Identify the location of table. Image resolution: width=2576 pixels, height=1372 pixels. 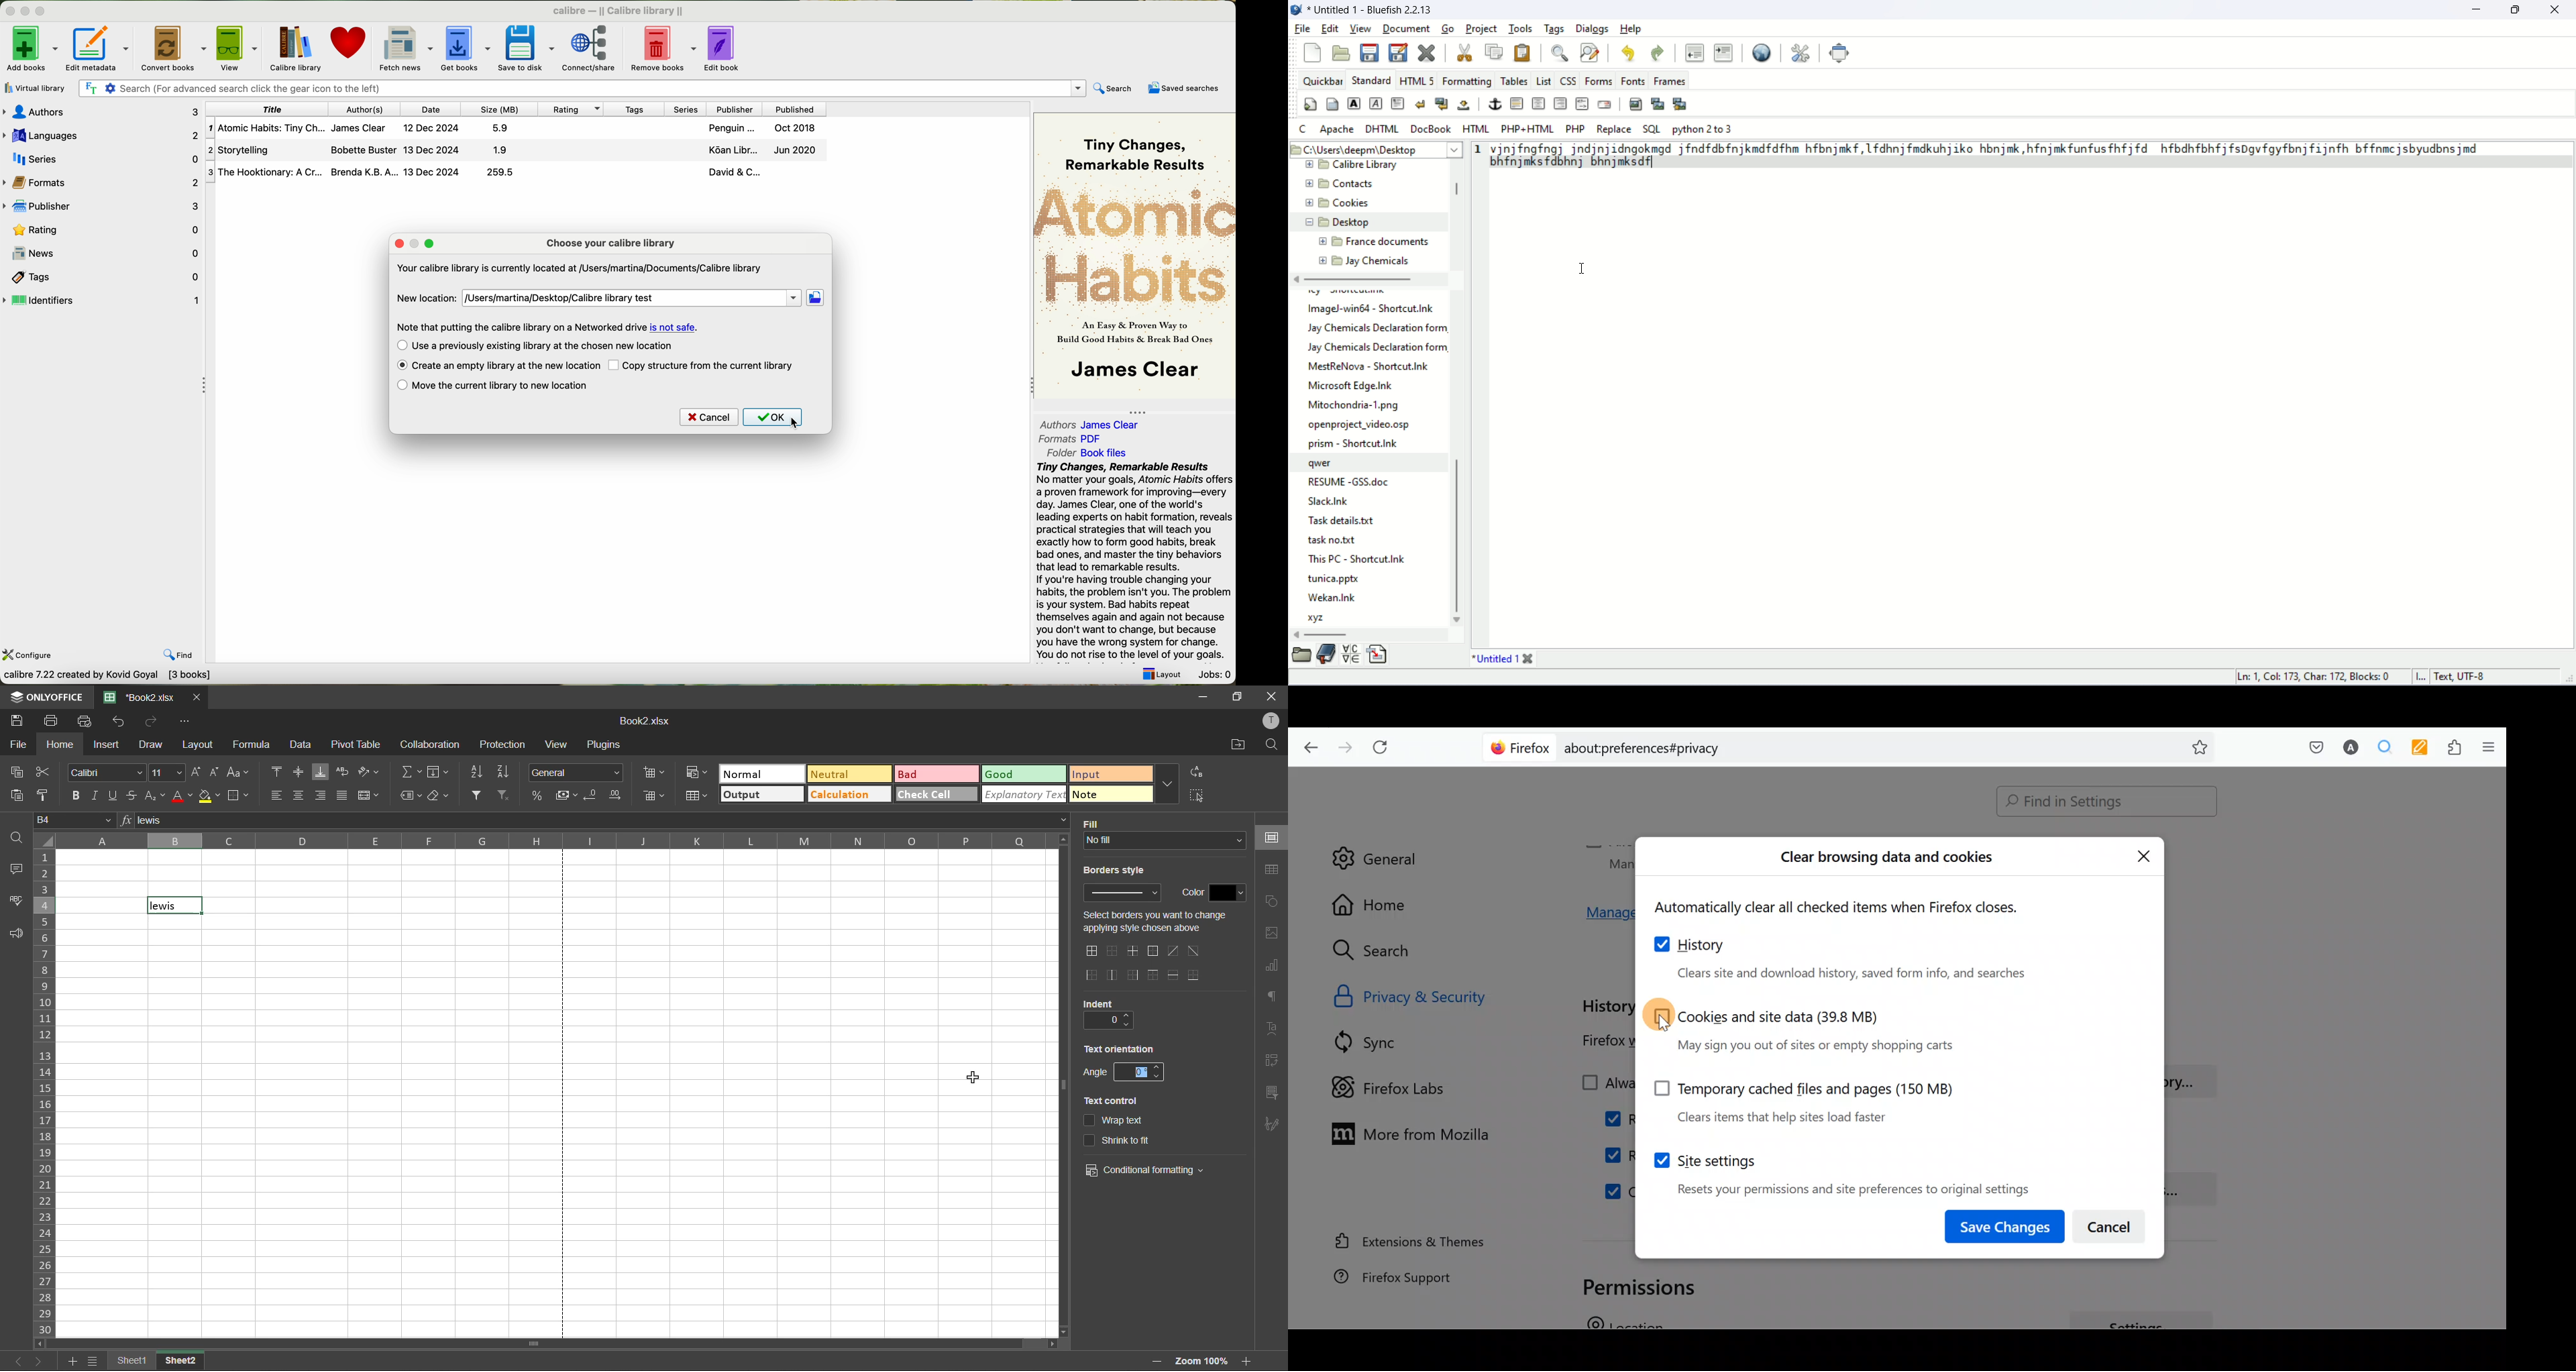
(1272, 871).